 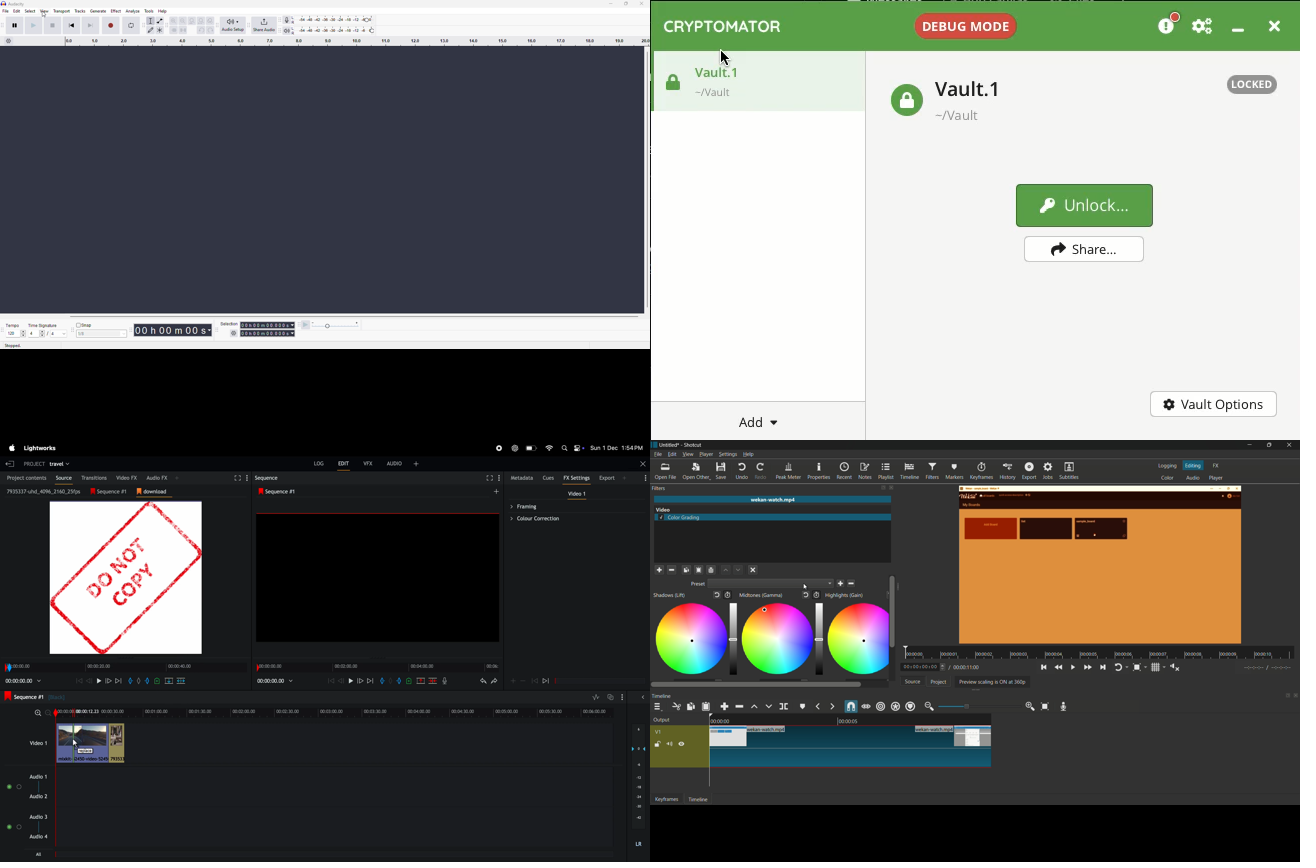 I want to click on lift, so click(x=754, y=707).